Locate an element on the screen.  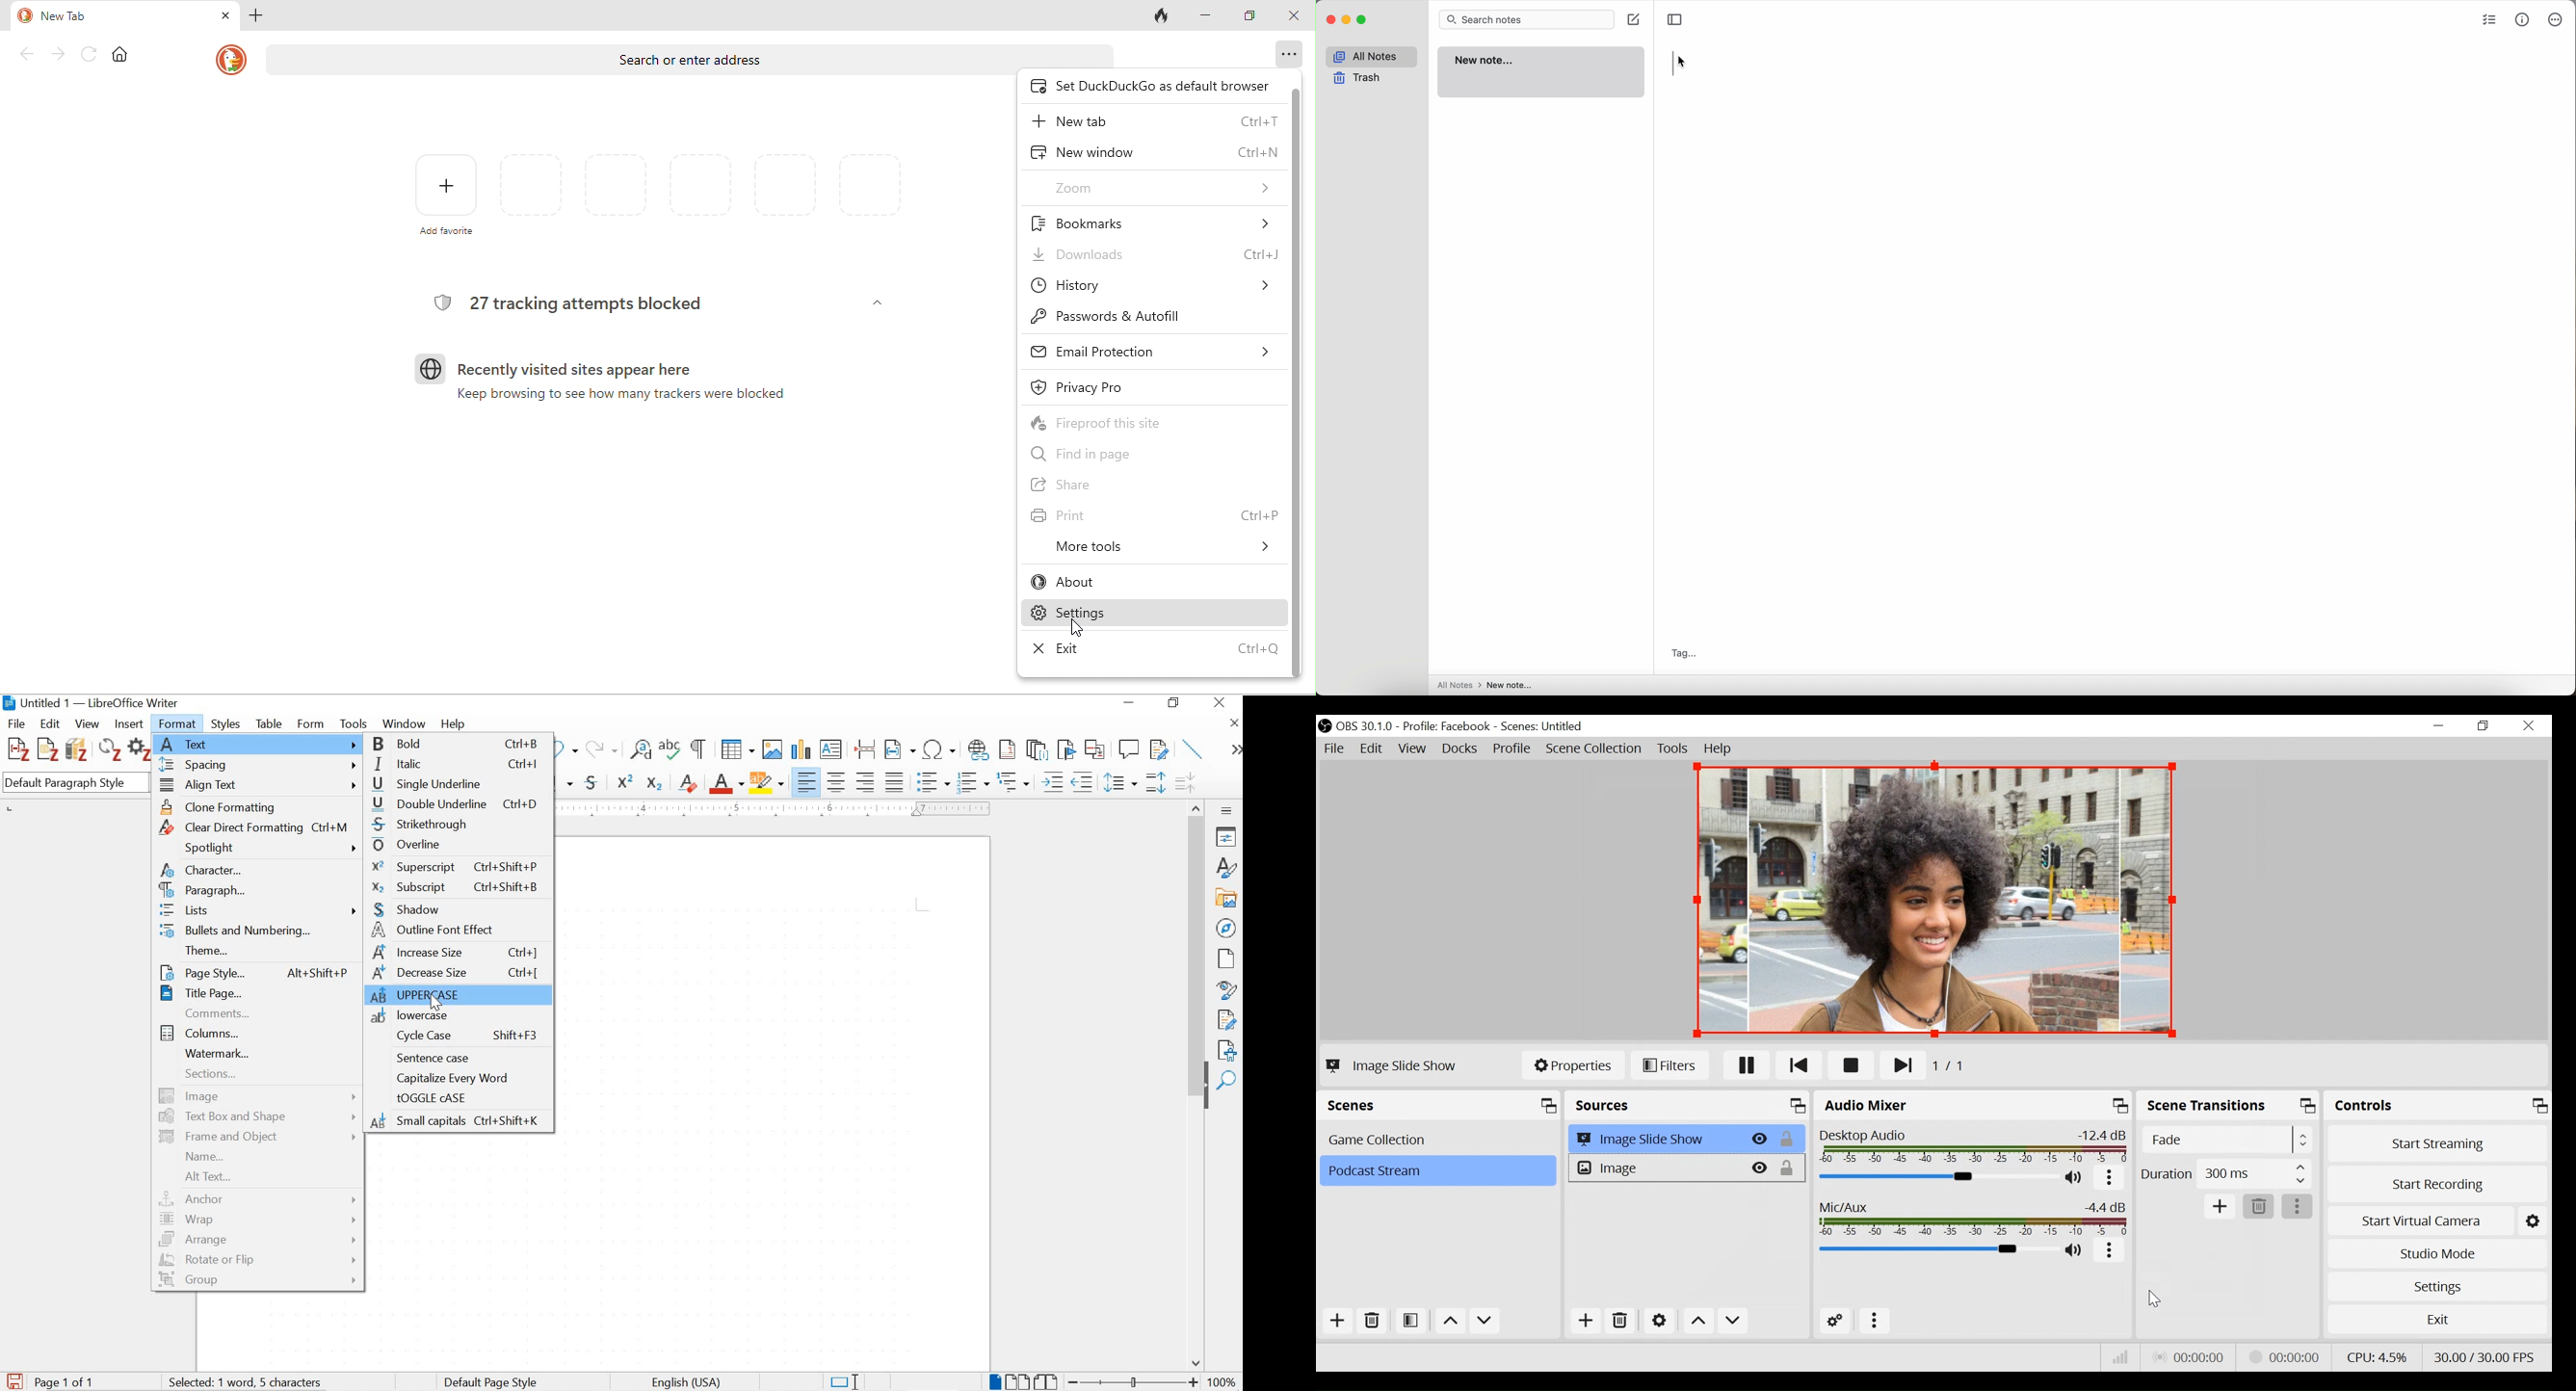
accessibility check is located at coordinates (1224, 1050).